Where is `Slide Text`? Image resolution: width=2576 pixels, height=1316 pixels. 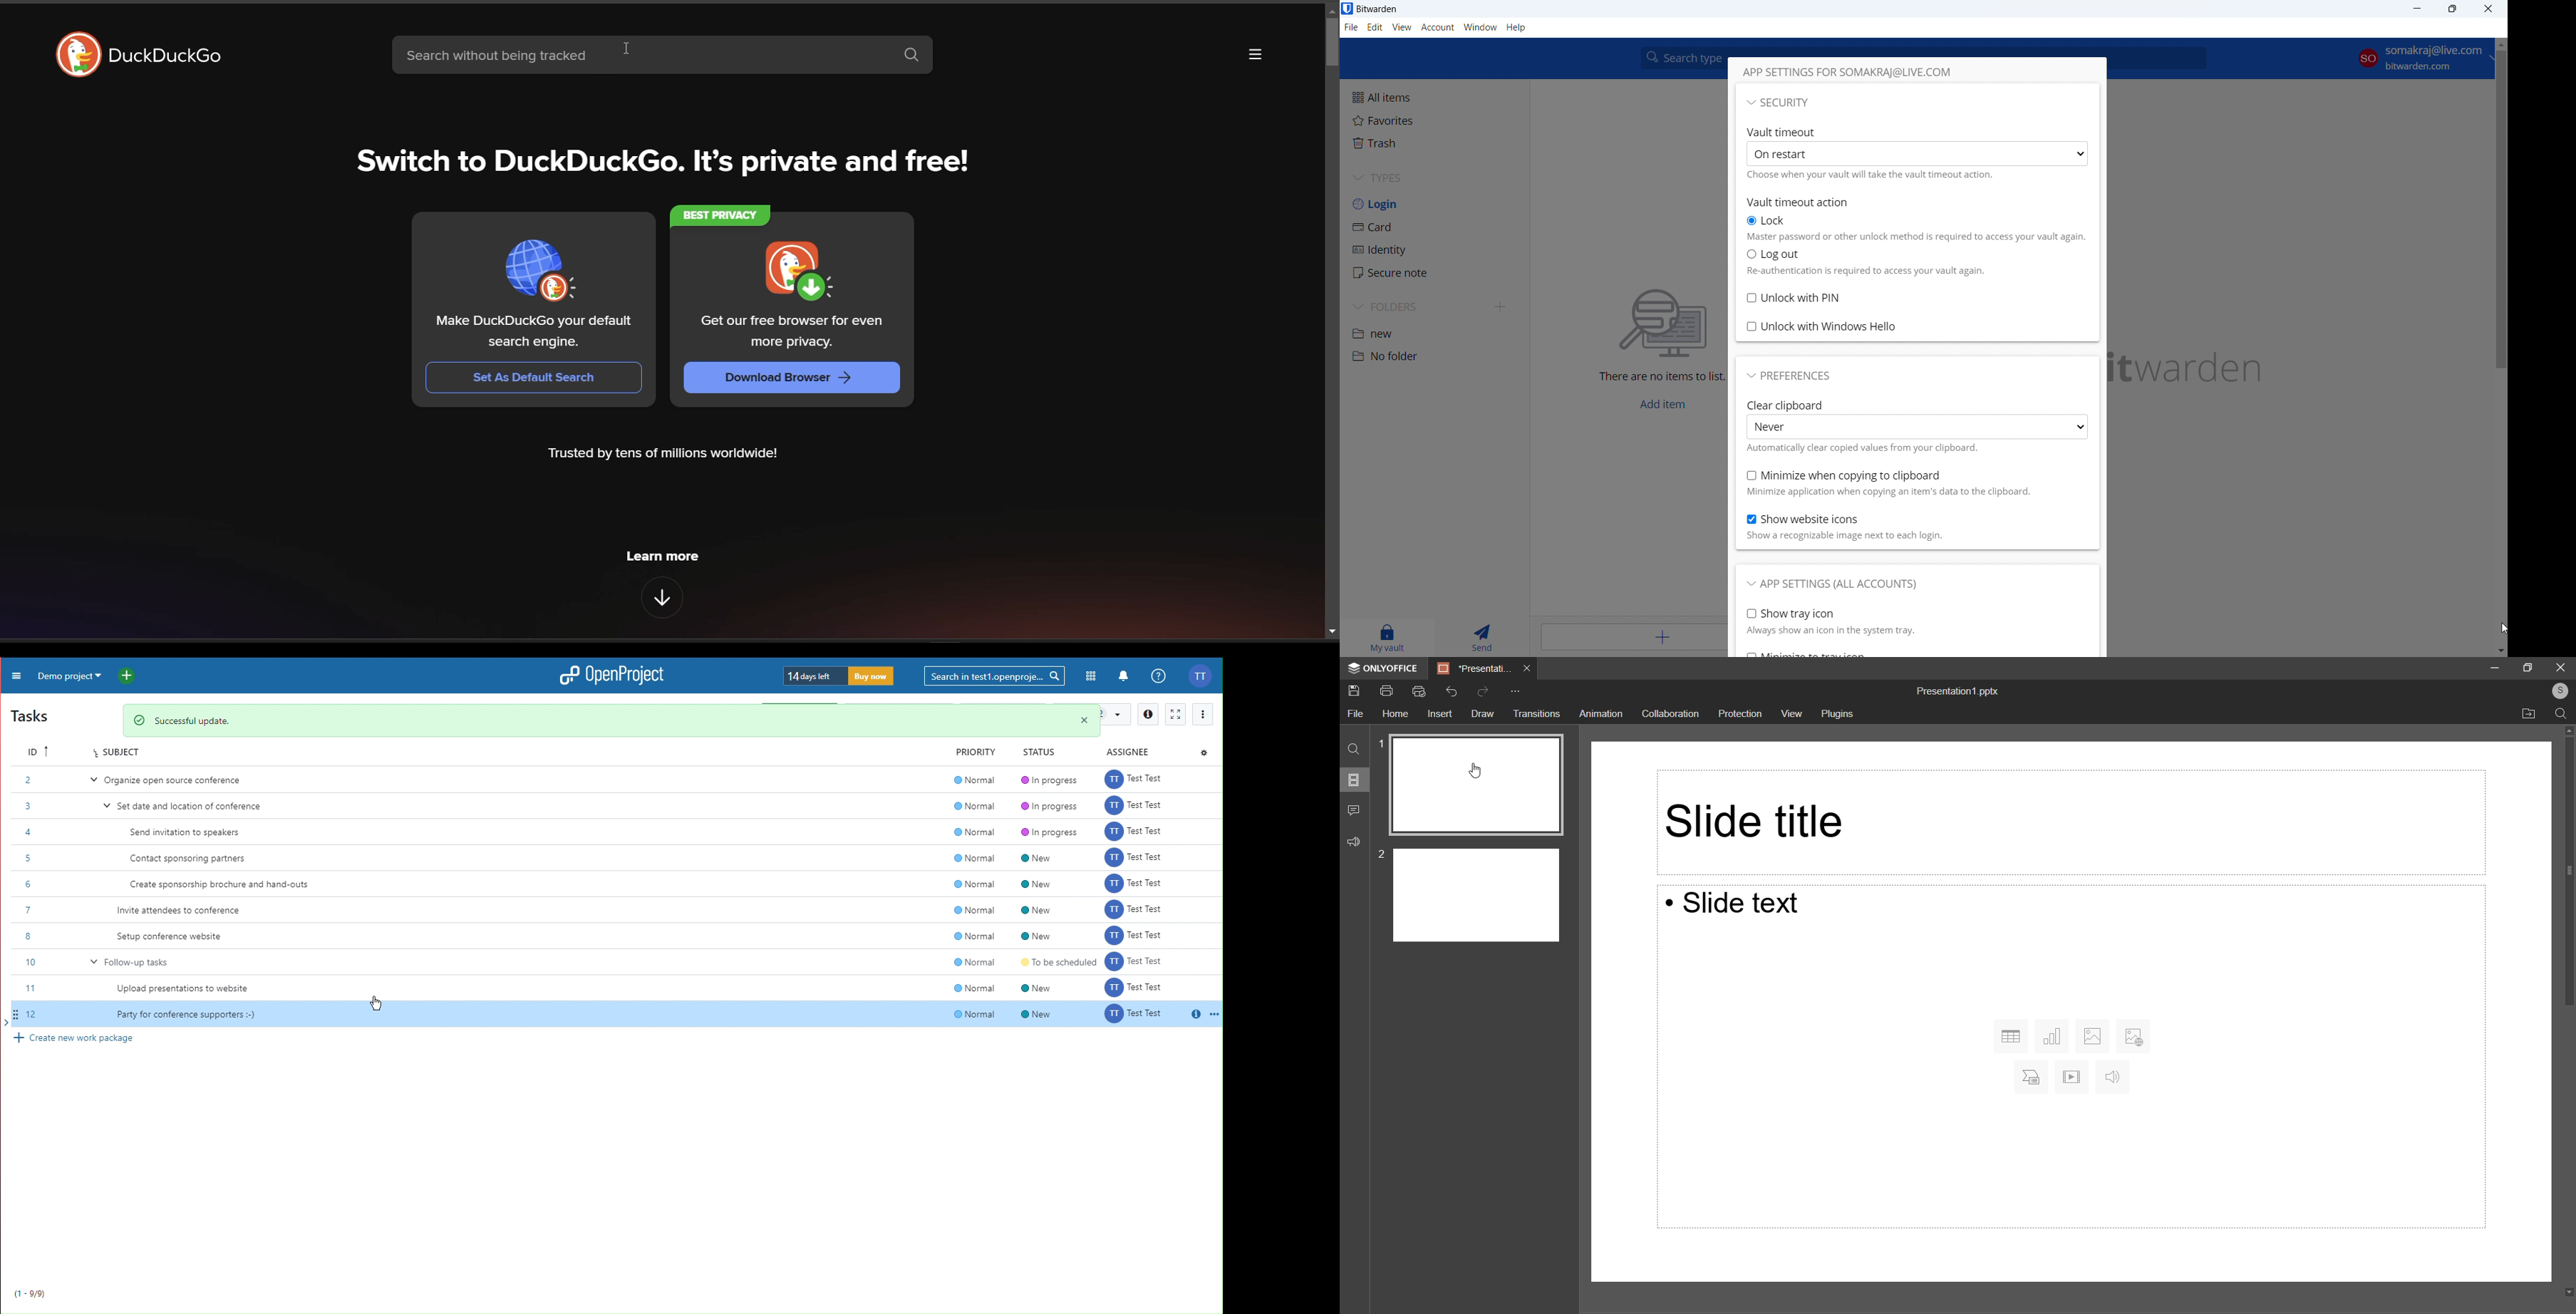 Slide Text is located at coordinates (1744, 905).